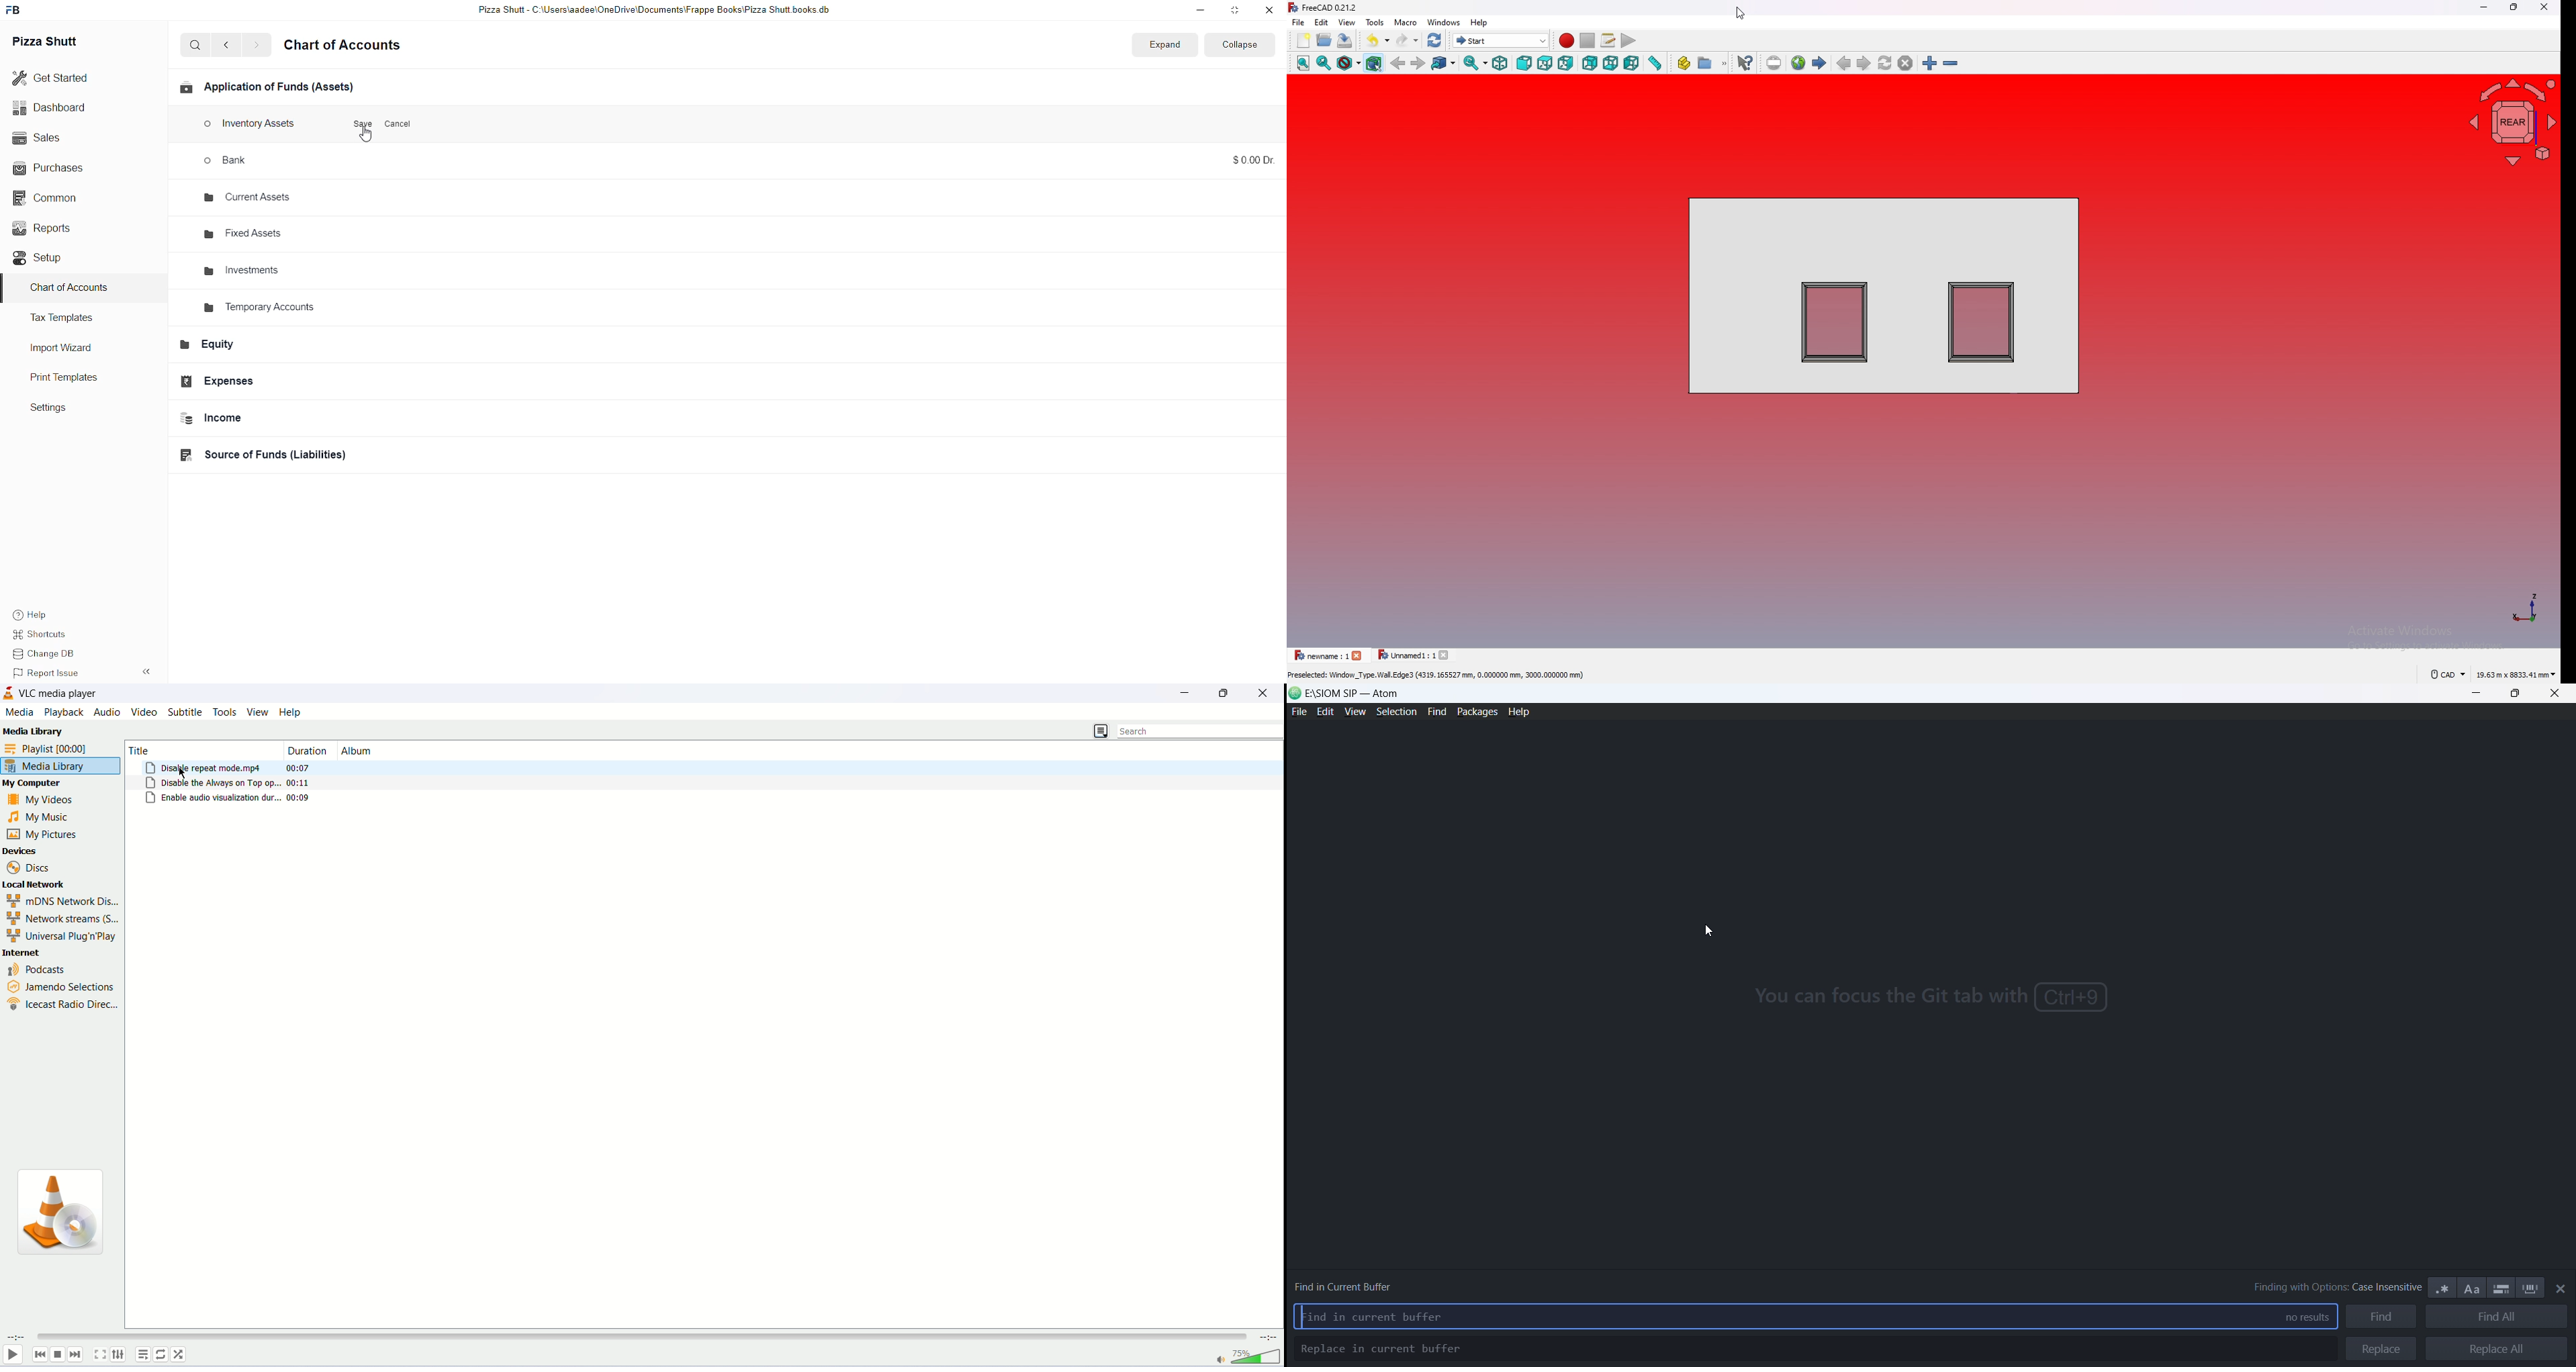 The height and width of the screenshot is (1372, 2576). Describe the element at coordinates (2381, 1348) in the screenshot. I see `replace` at that location.